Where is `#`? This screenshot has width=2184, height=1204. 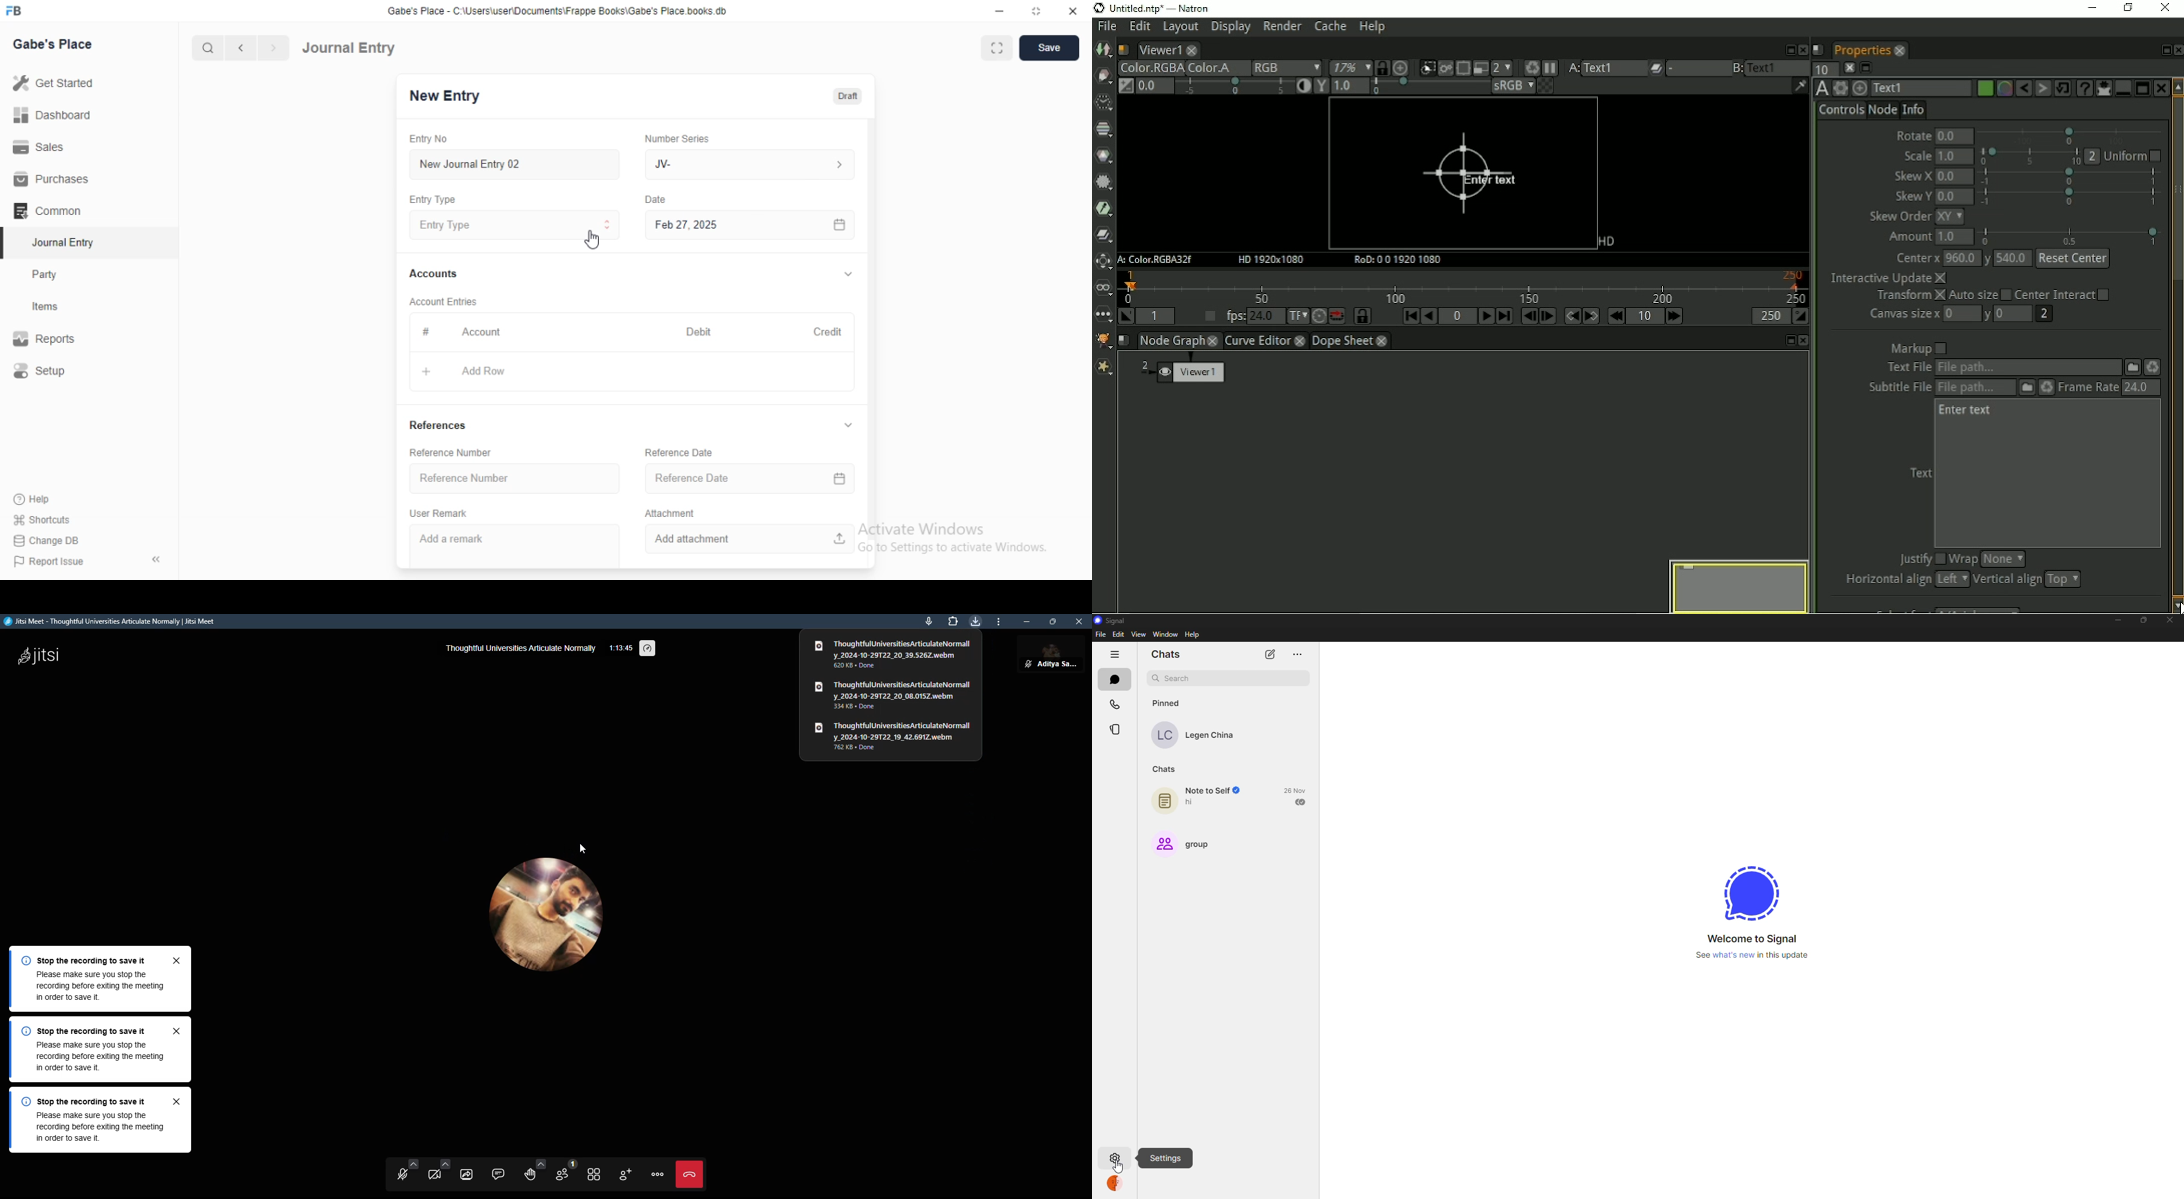 # is located at coordinates (428, 331).